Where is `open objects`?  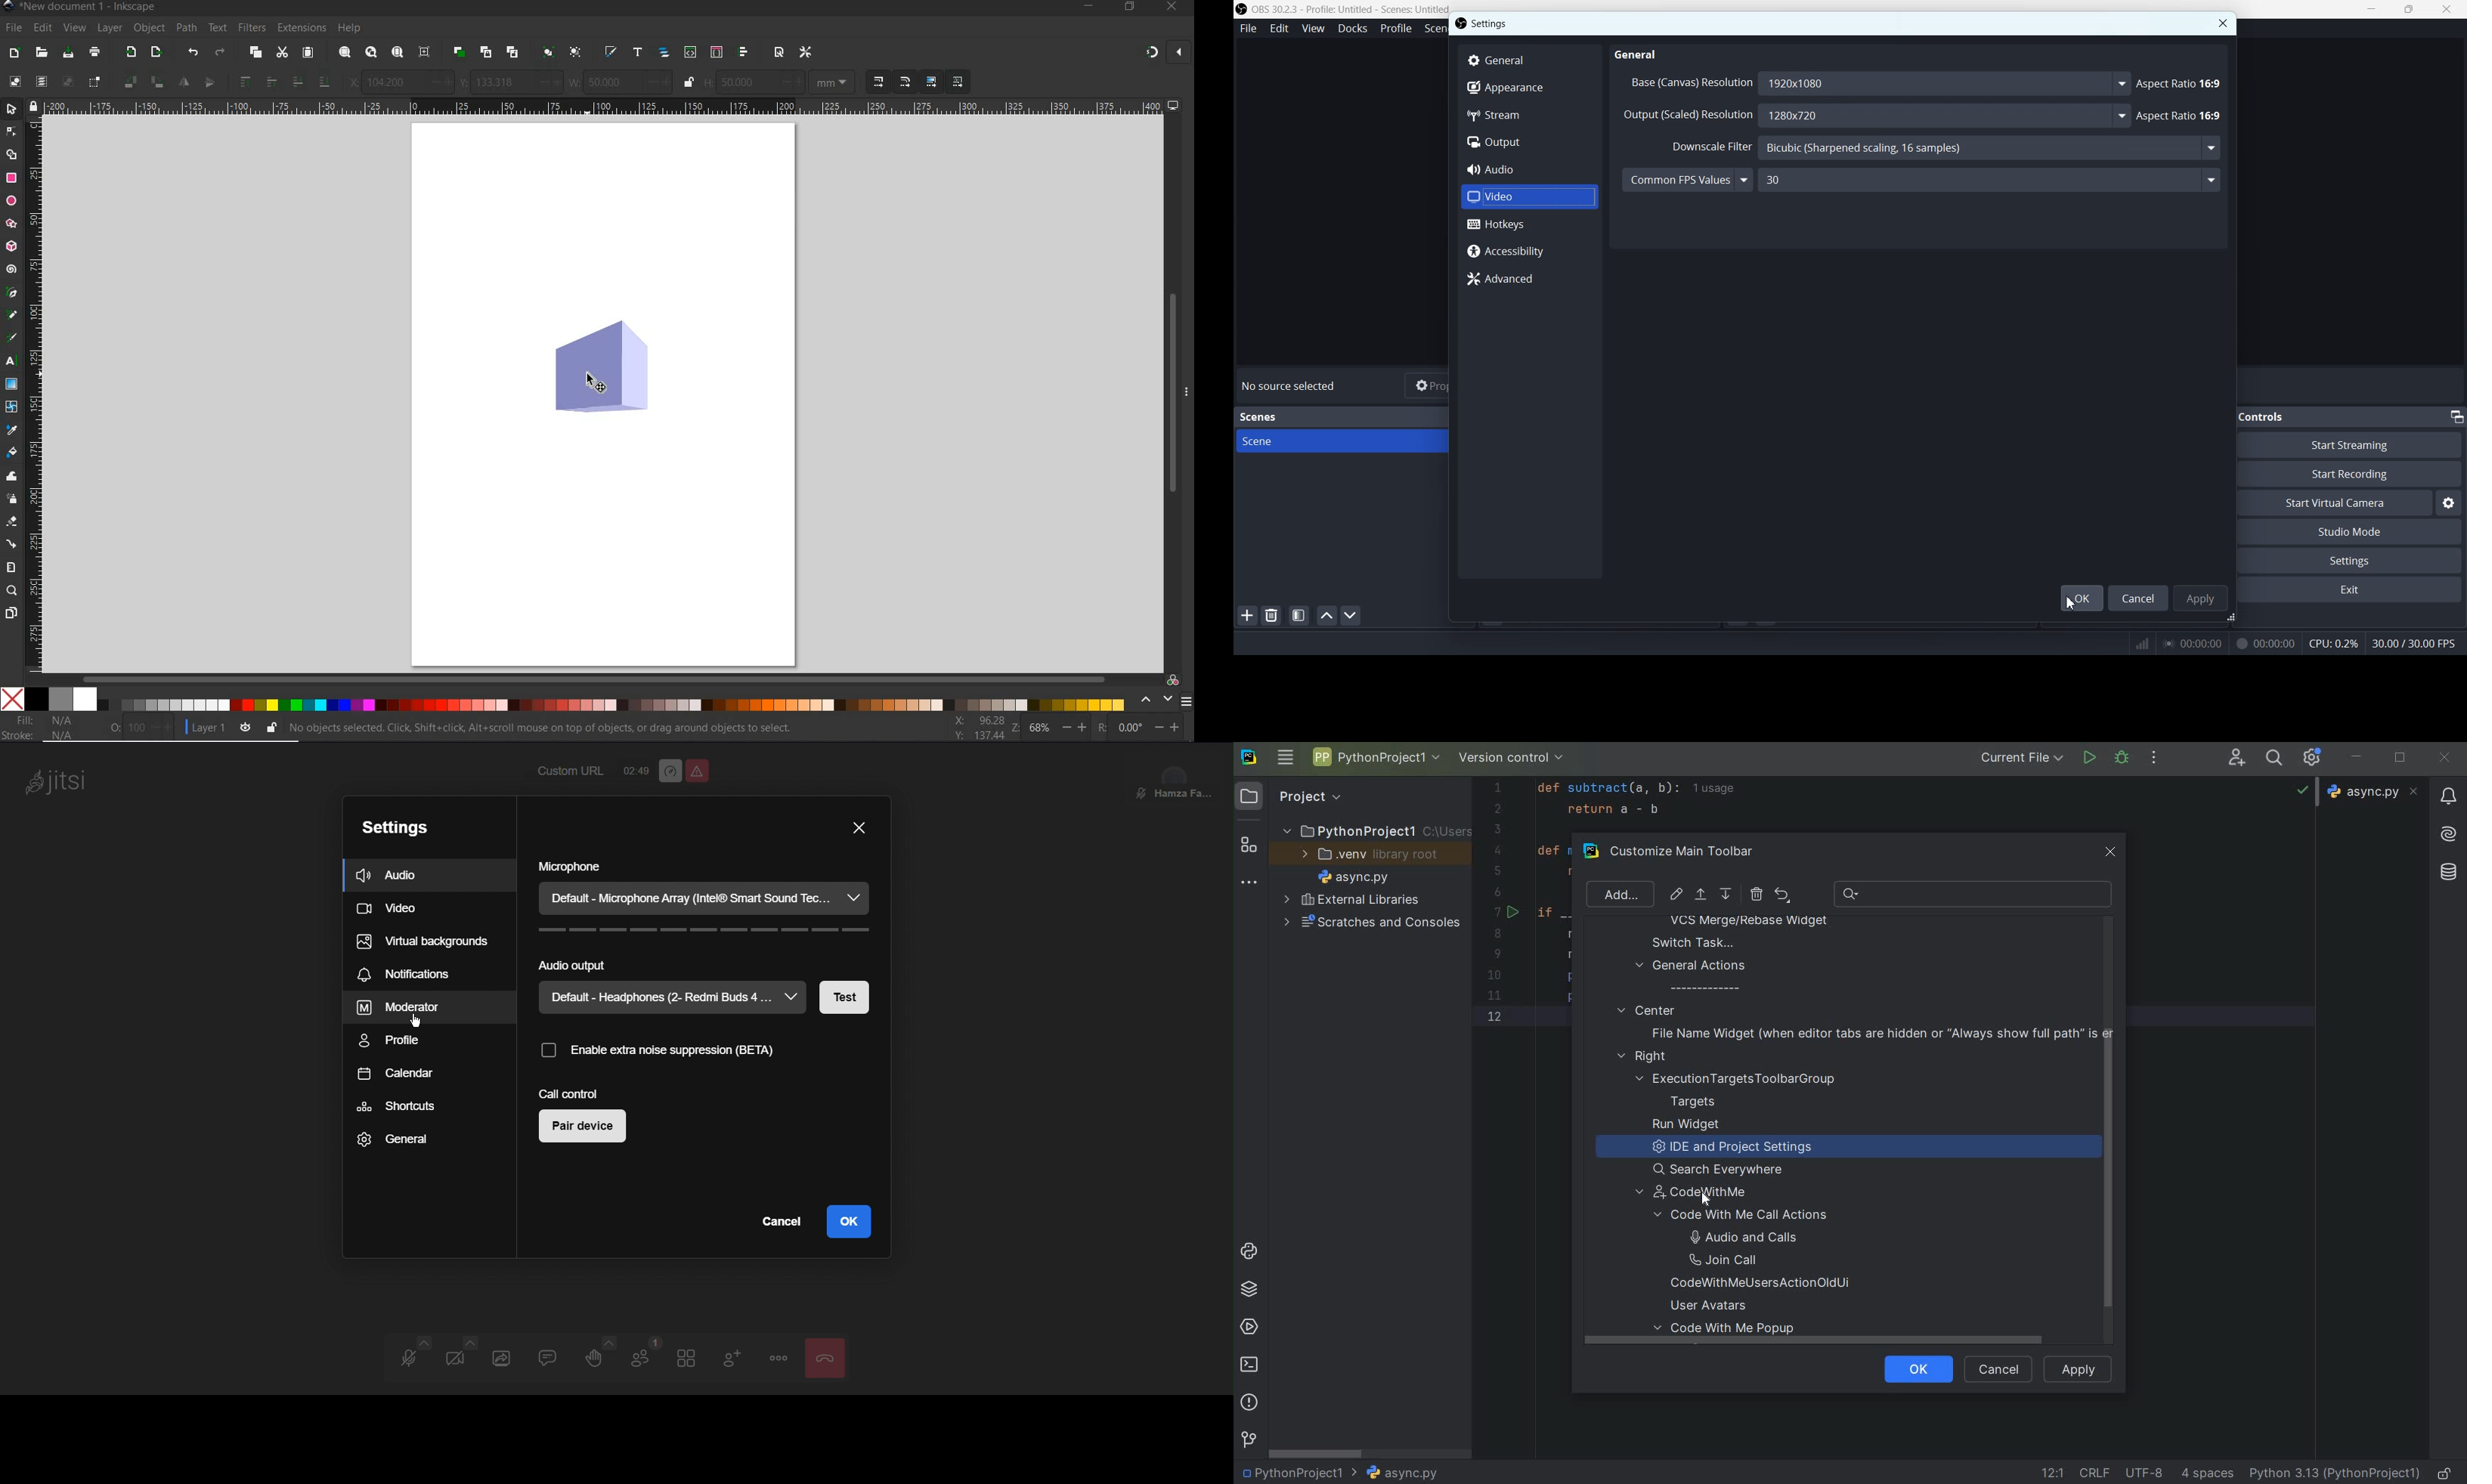
open objects is located at coordinates (665, 51).